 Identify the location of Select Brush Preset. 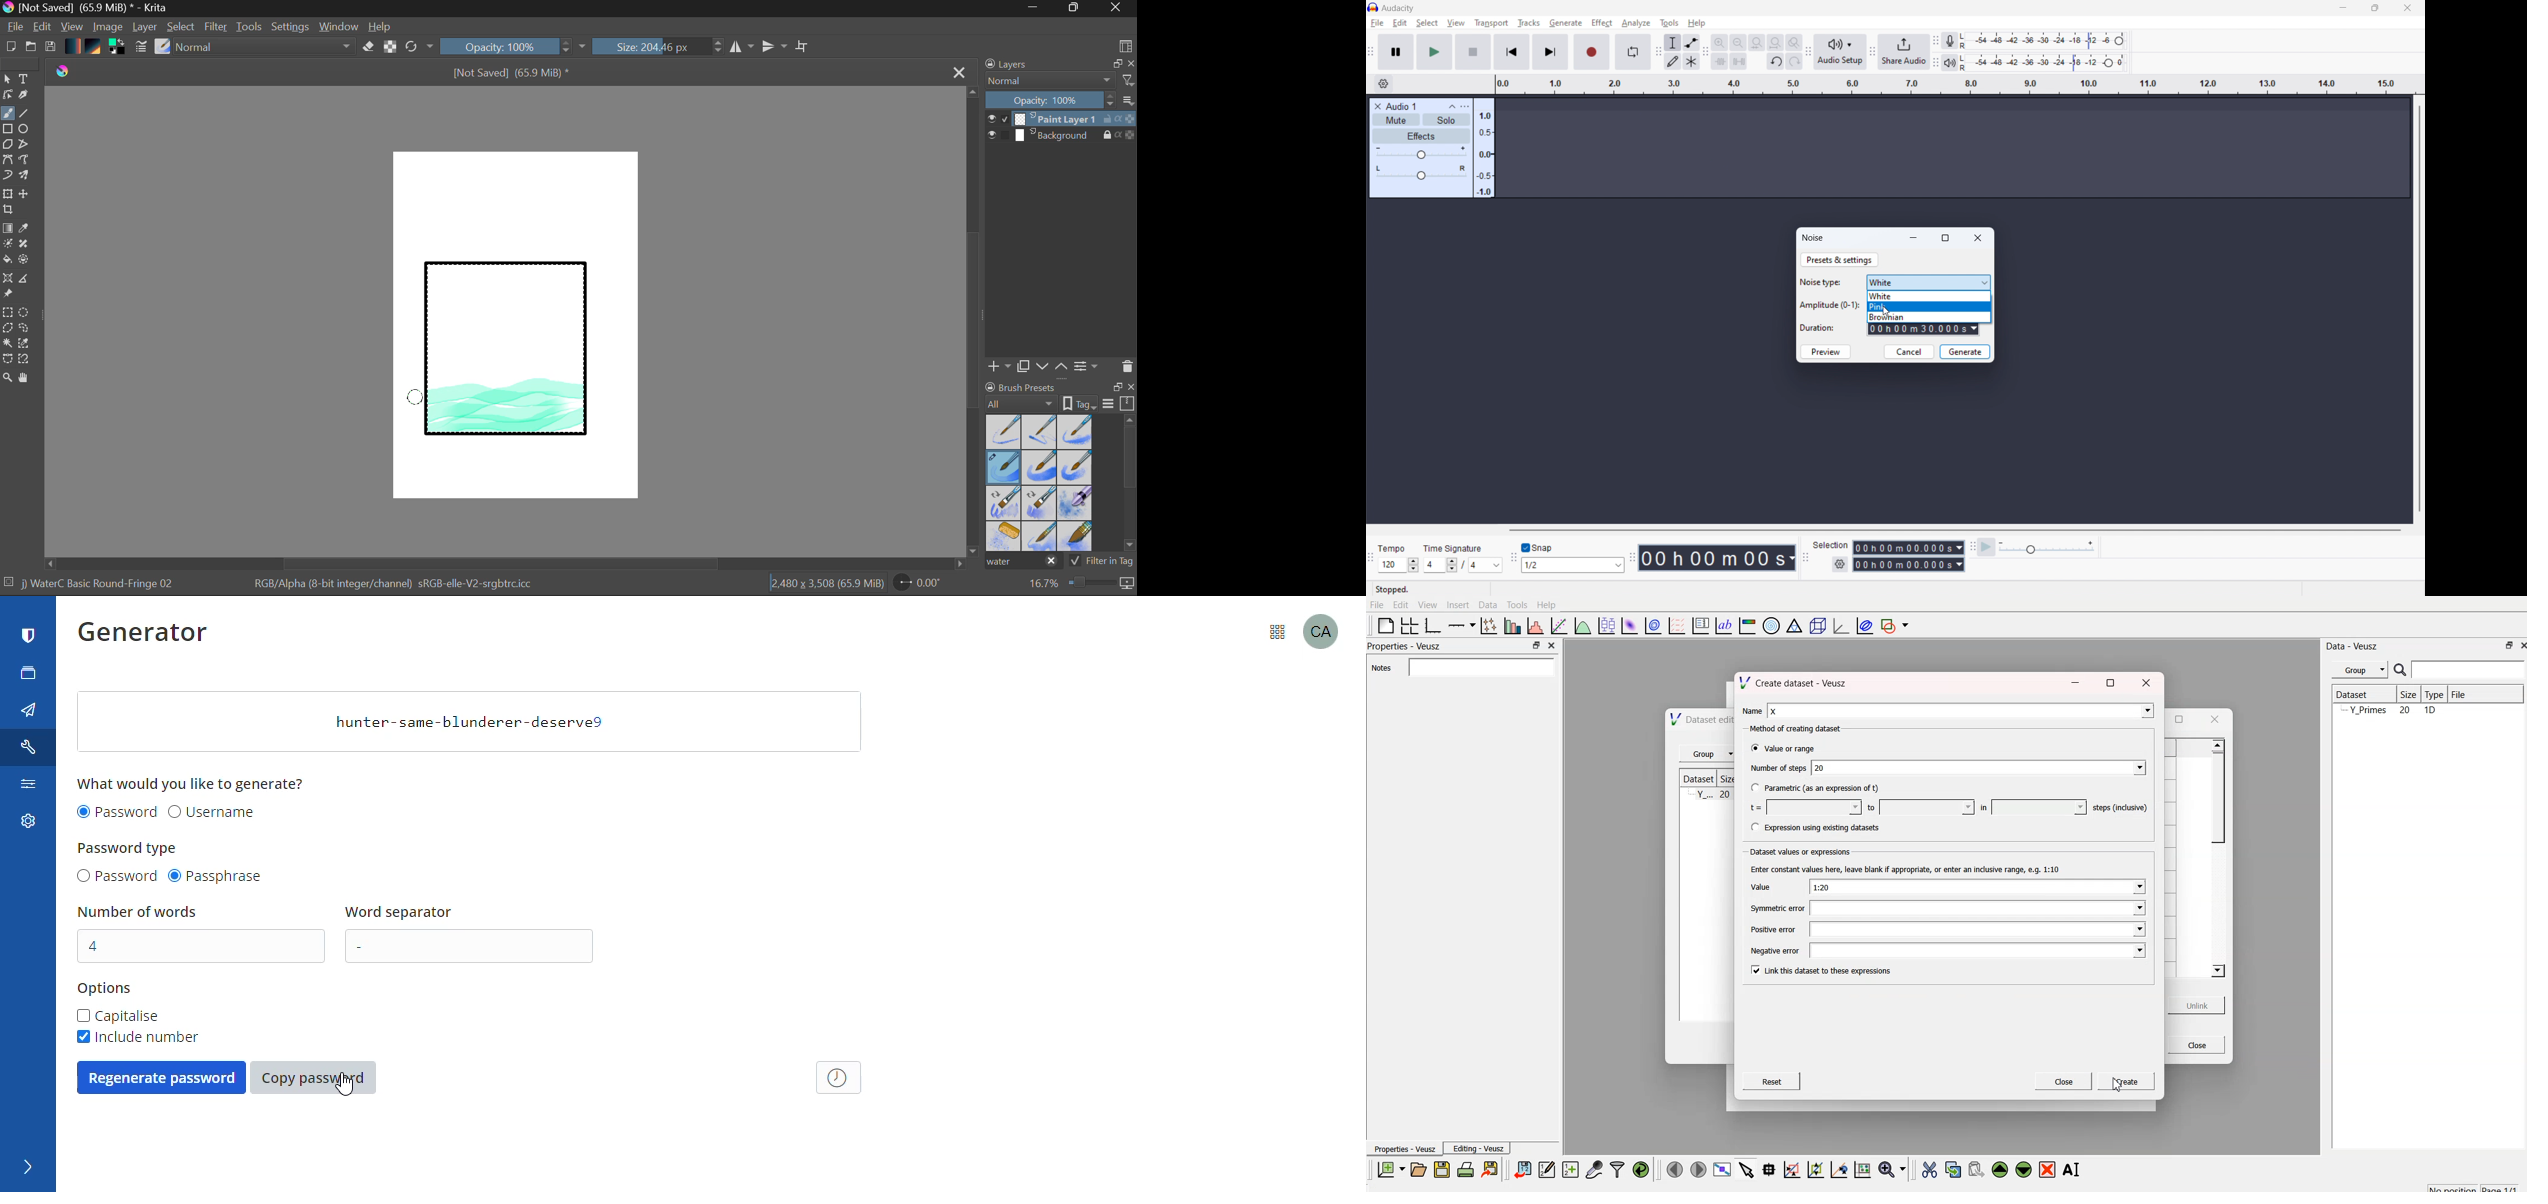
(163, 47).